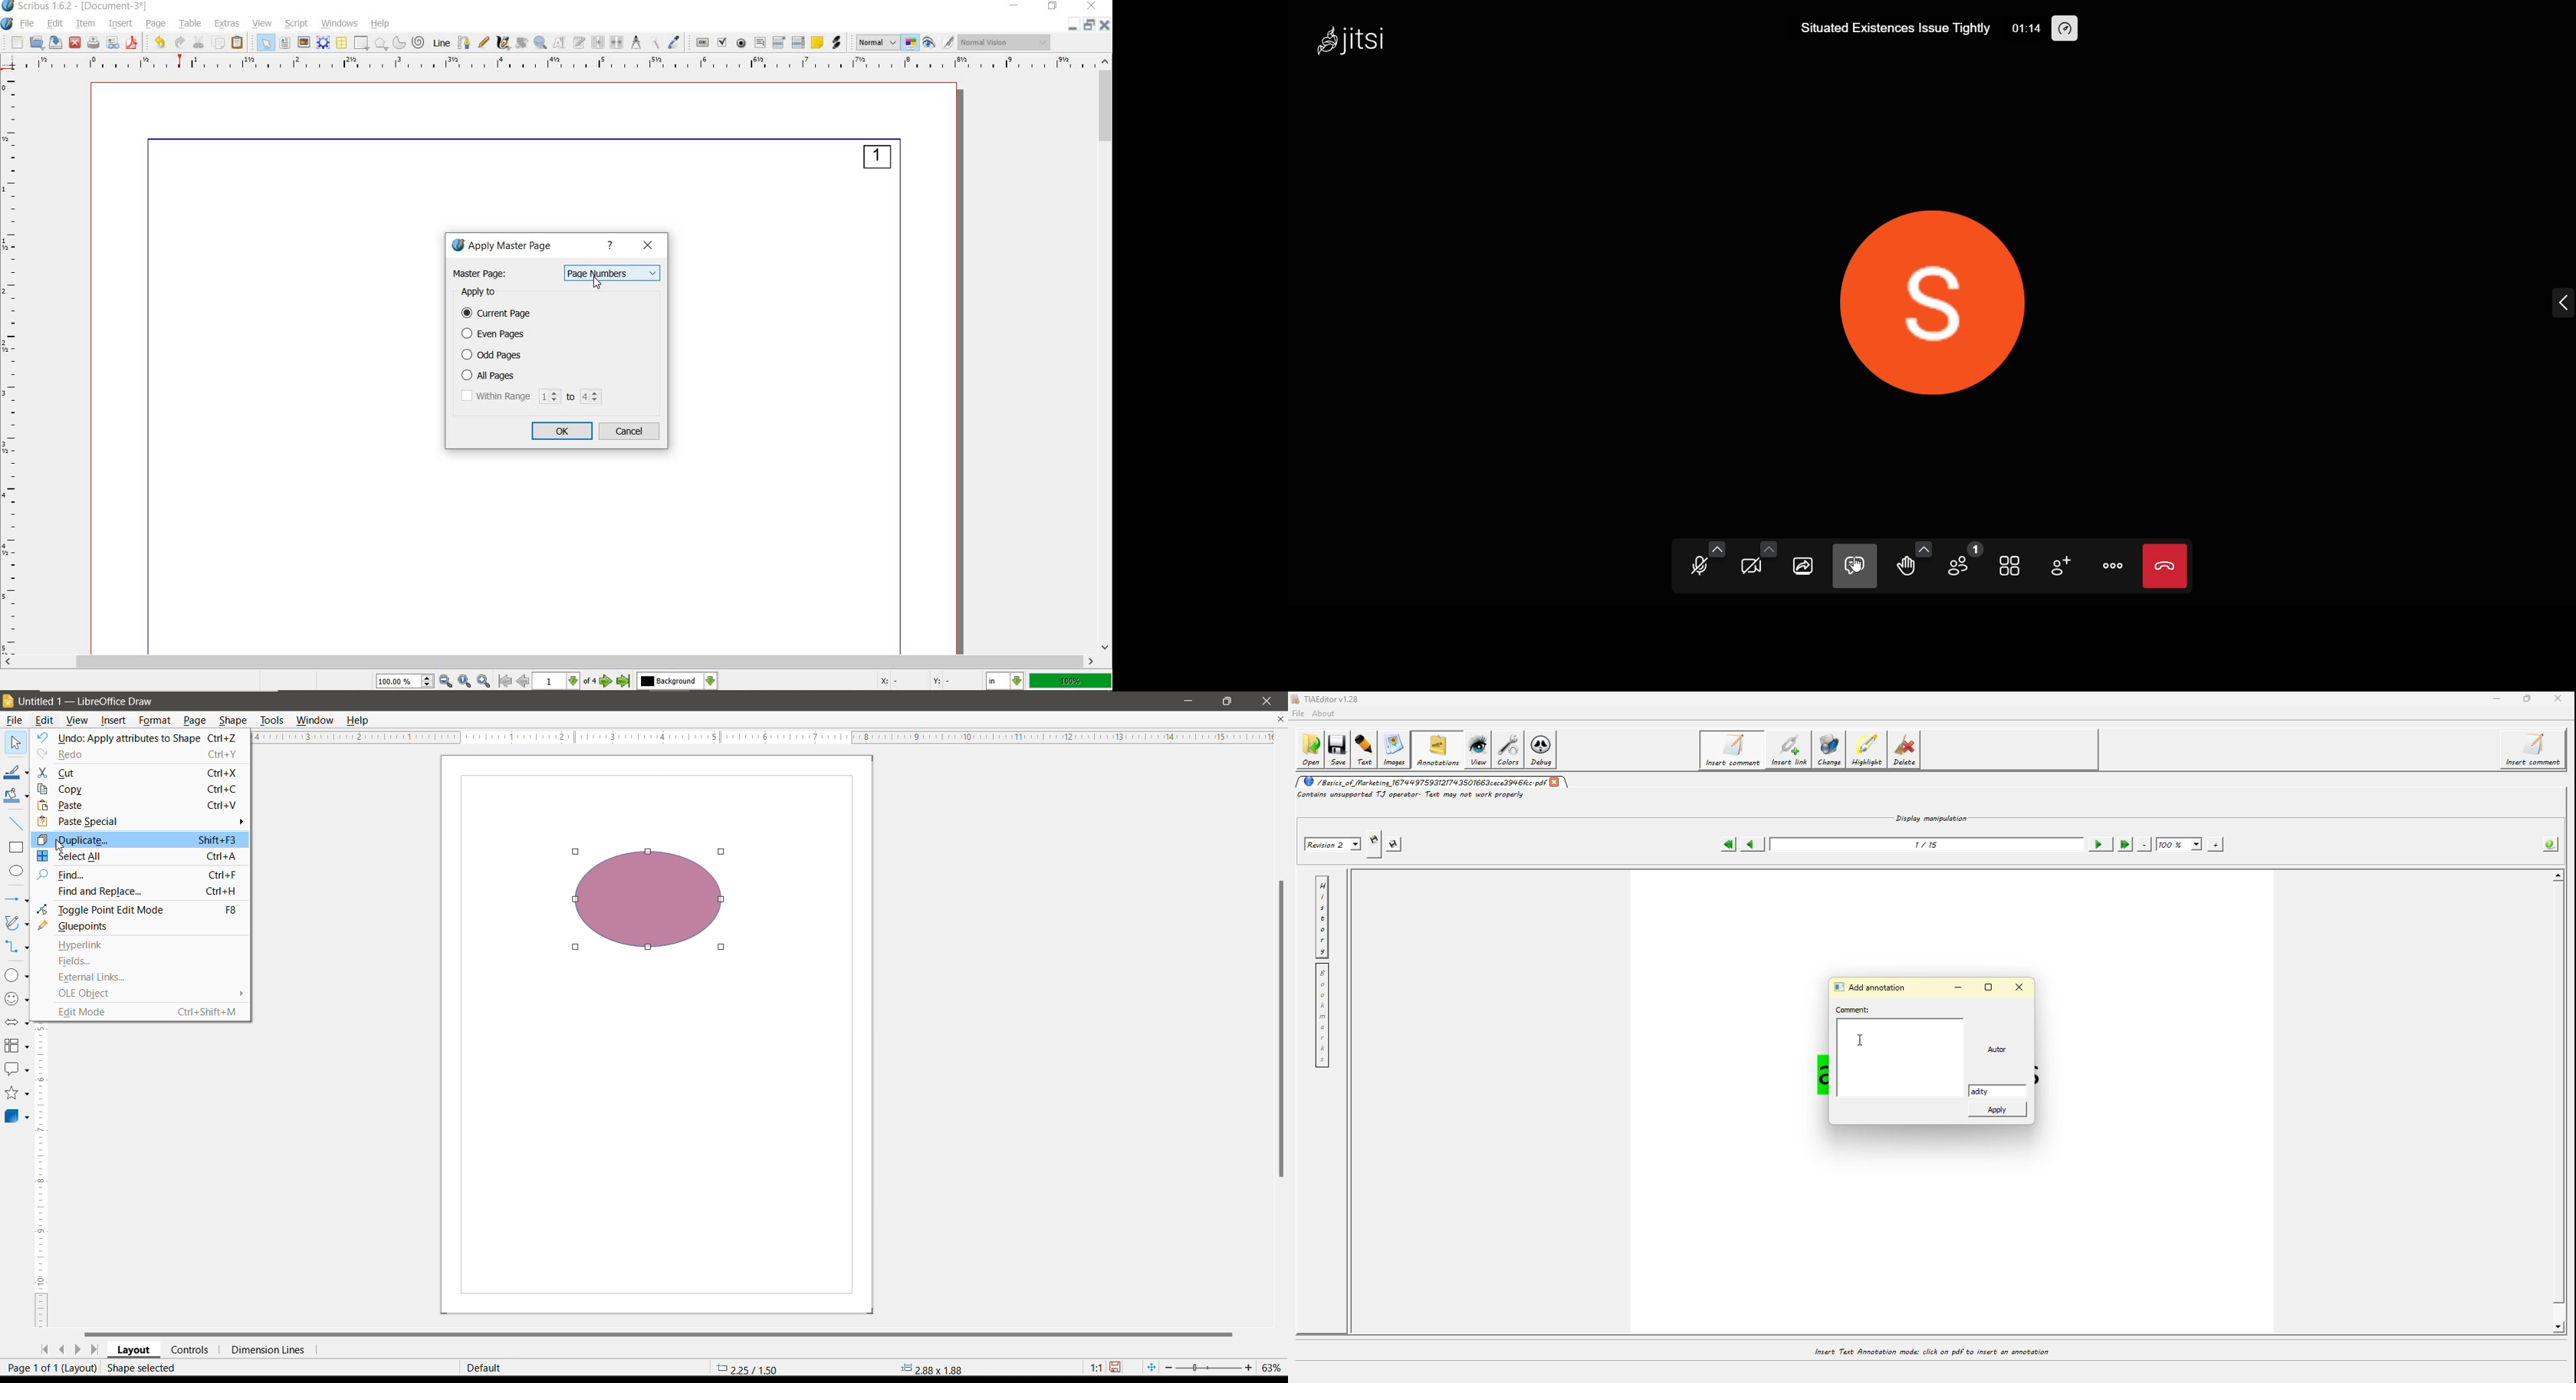 This screenshot has width=2576, height=1400. I want to click on Paste, so click(139, 806).